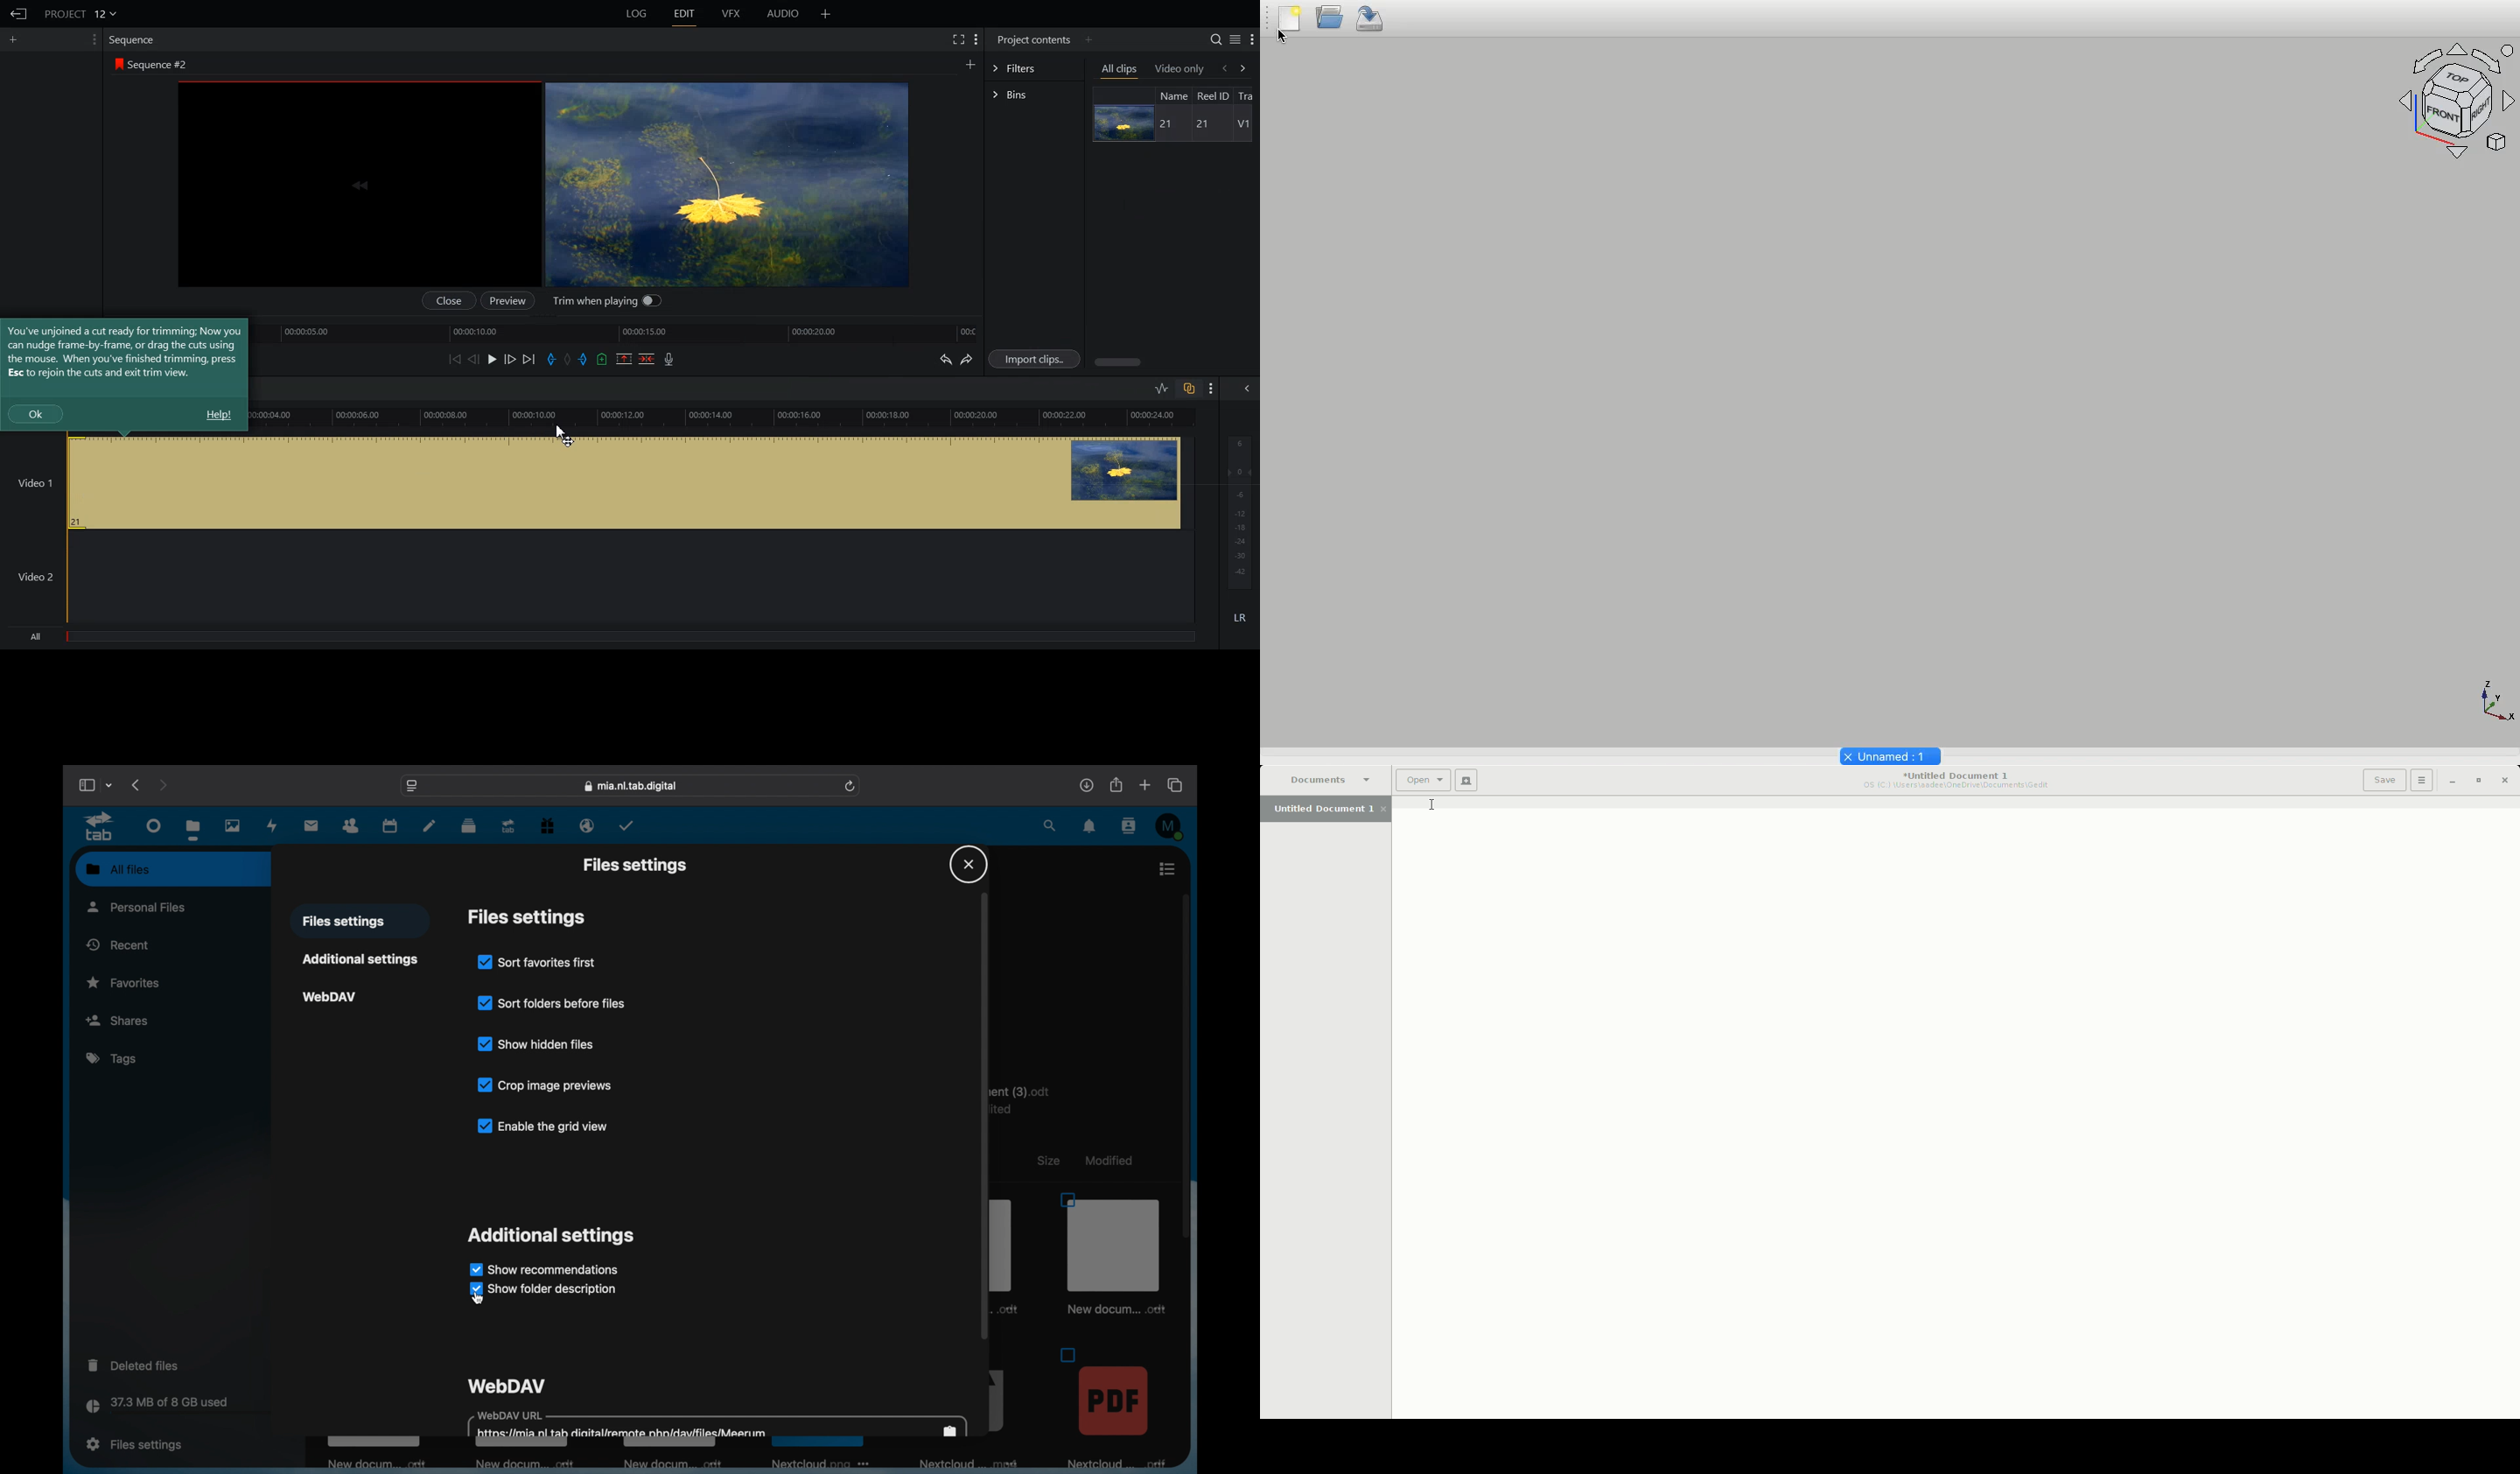 The width and height of the screenshot is (2520, 1484). I want to click on Project name, so click(1889, 755).